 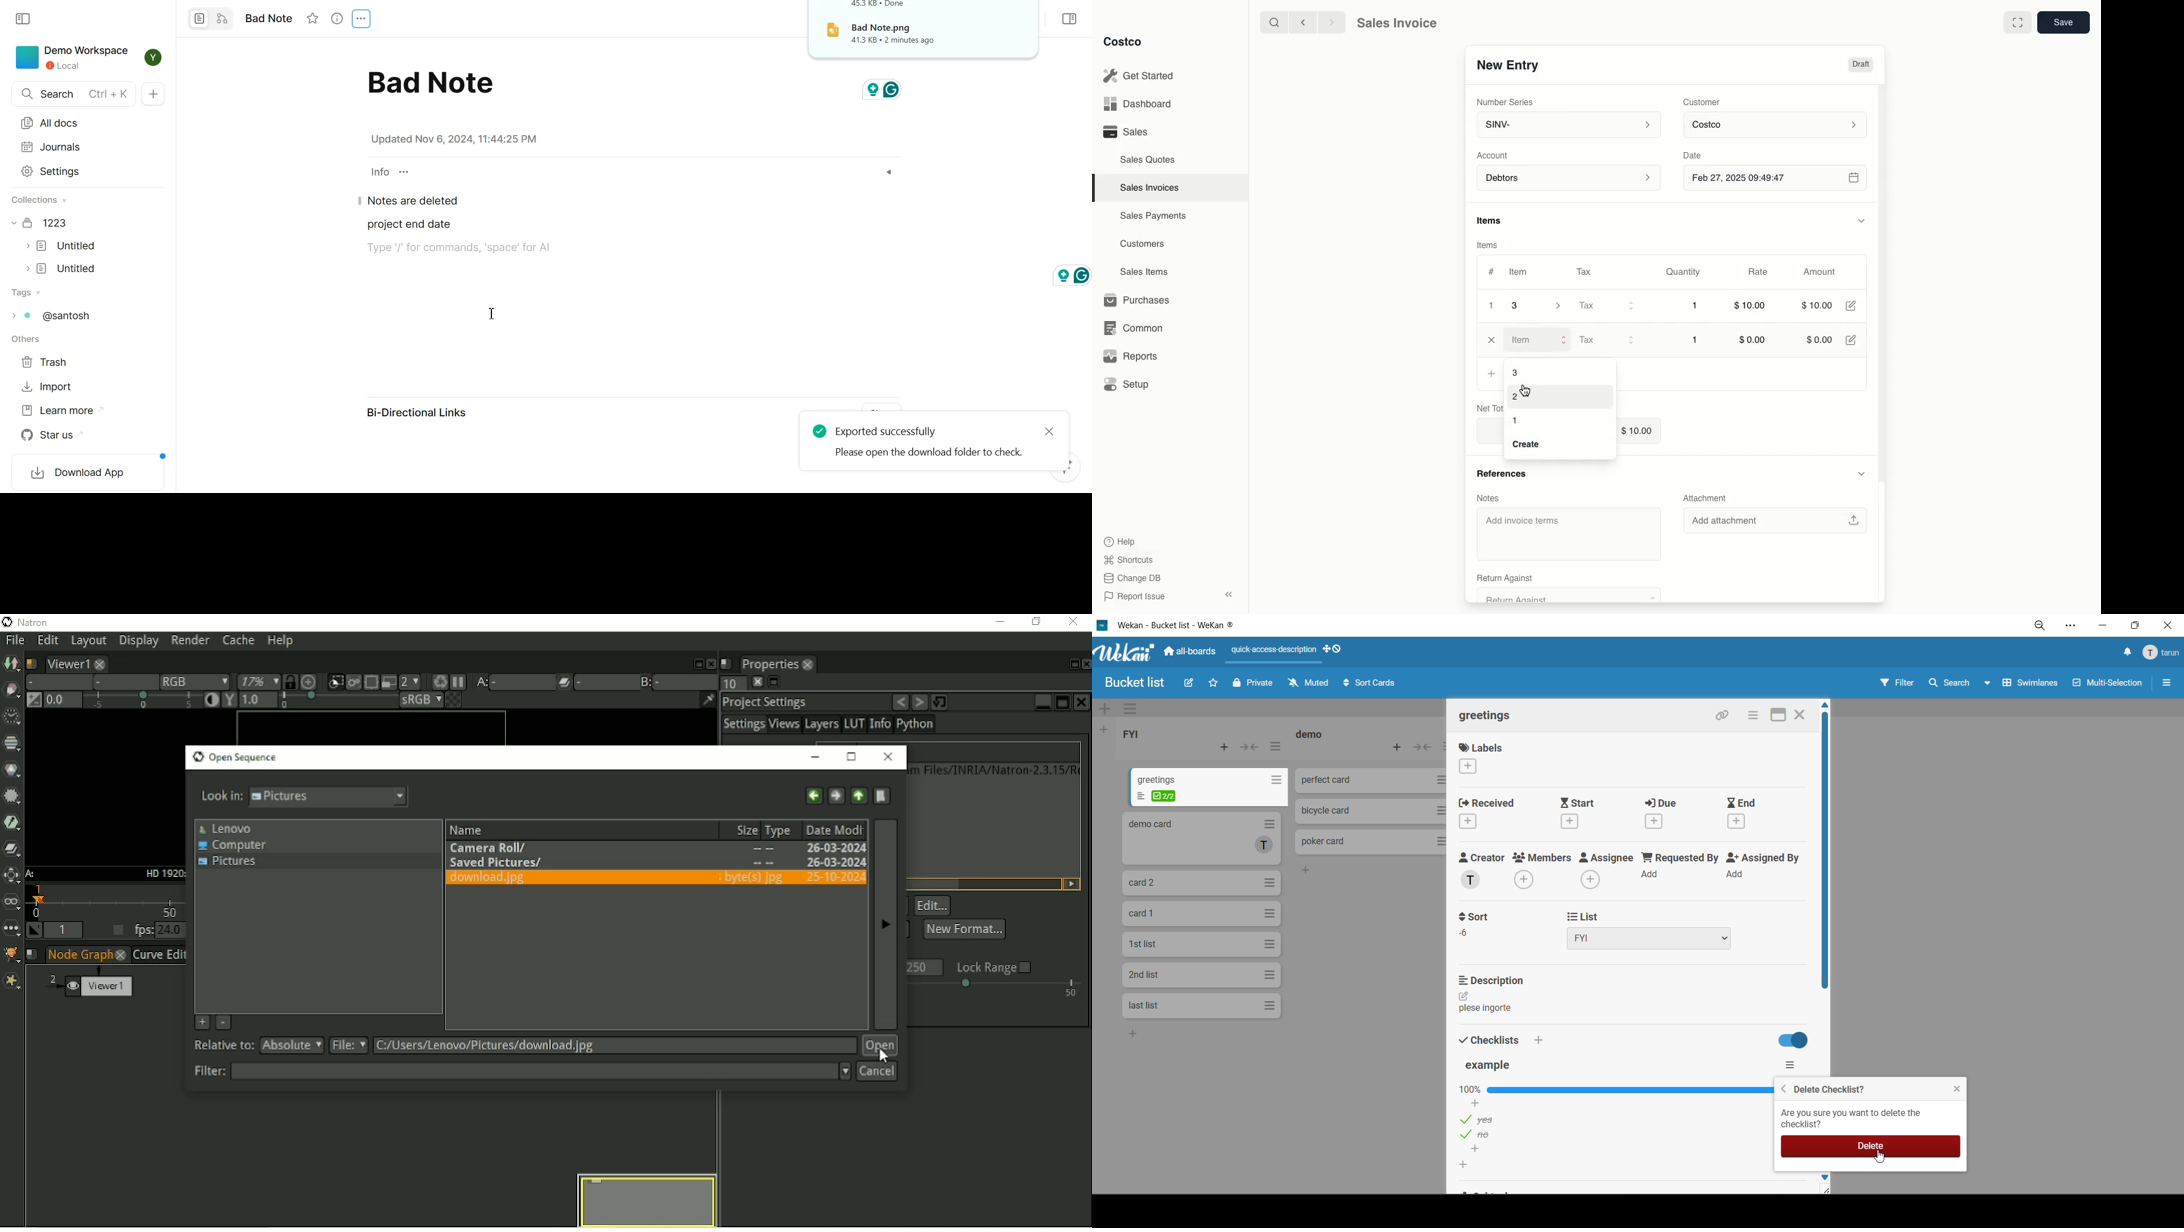 What do you see at coordinates (1759, 273) in the screenshot?
I see `Rate` at bounding box center [1759, 273].